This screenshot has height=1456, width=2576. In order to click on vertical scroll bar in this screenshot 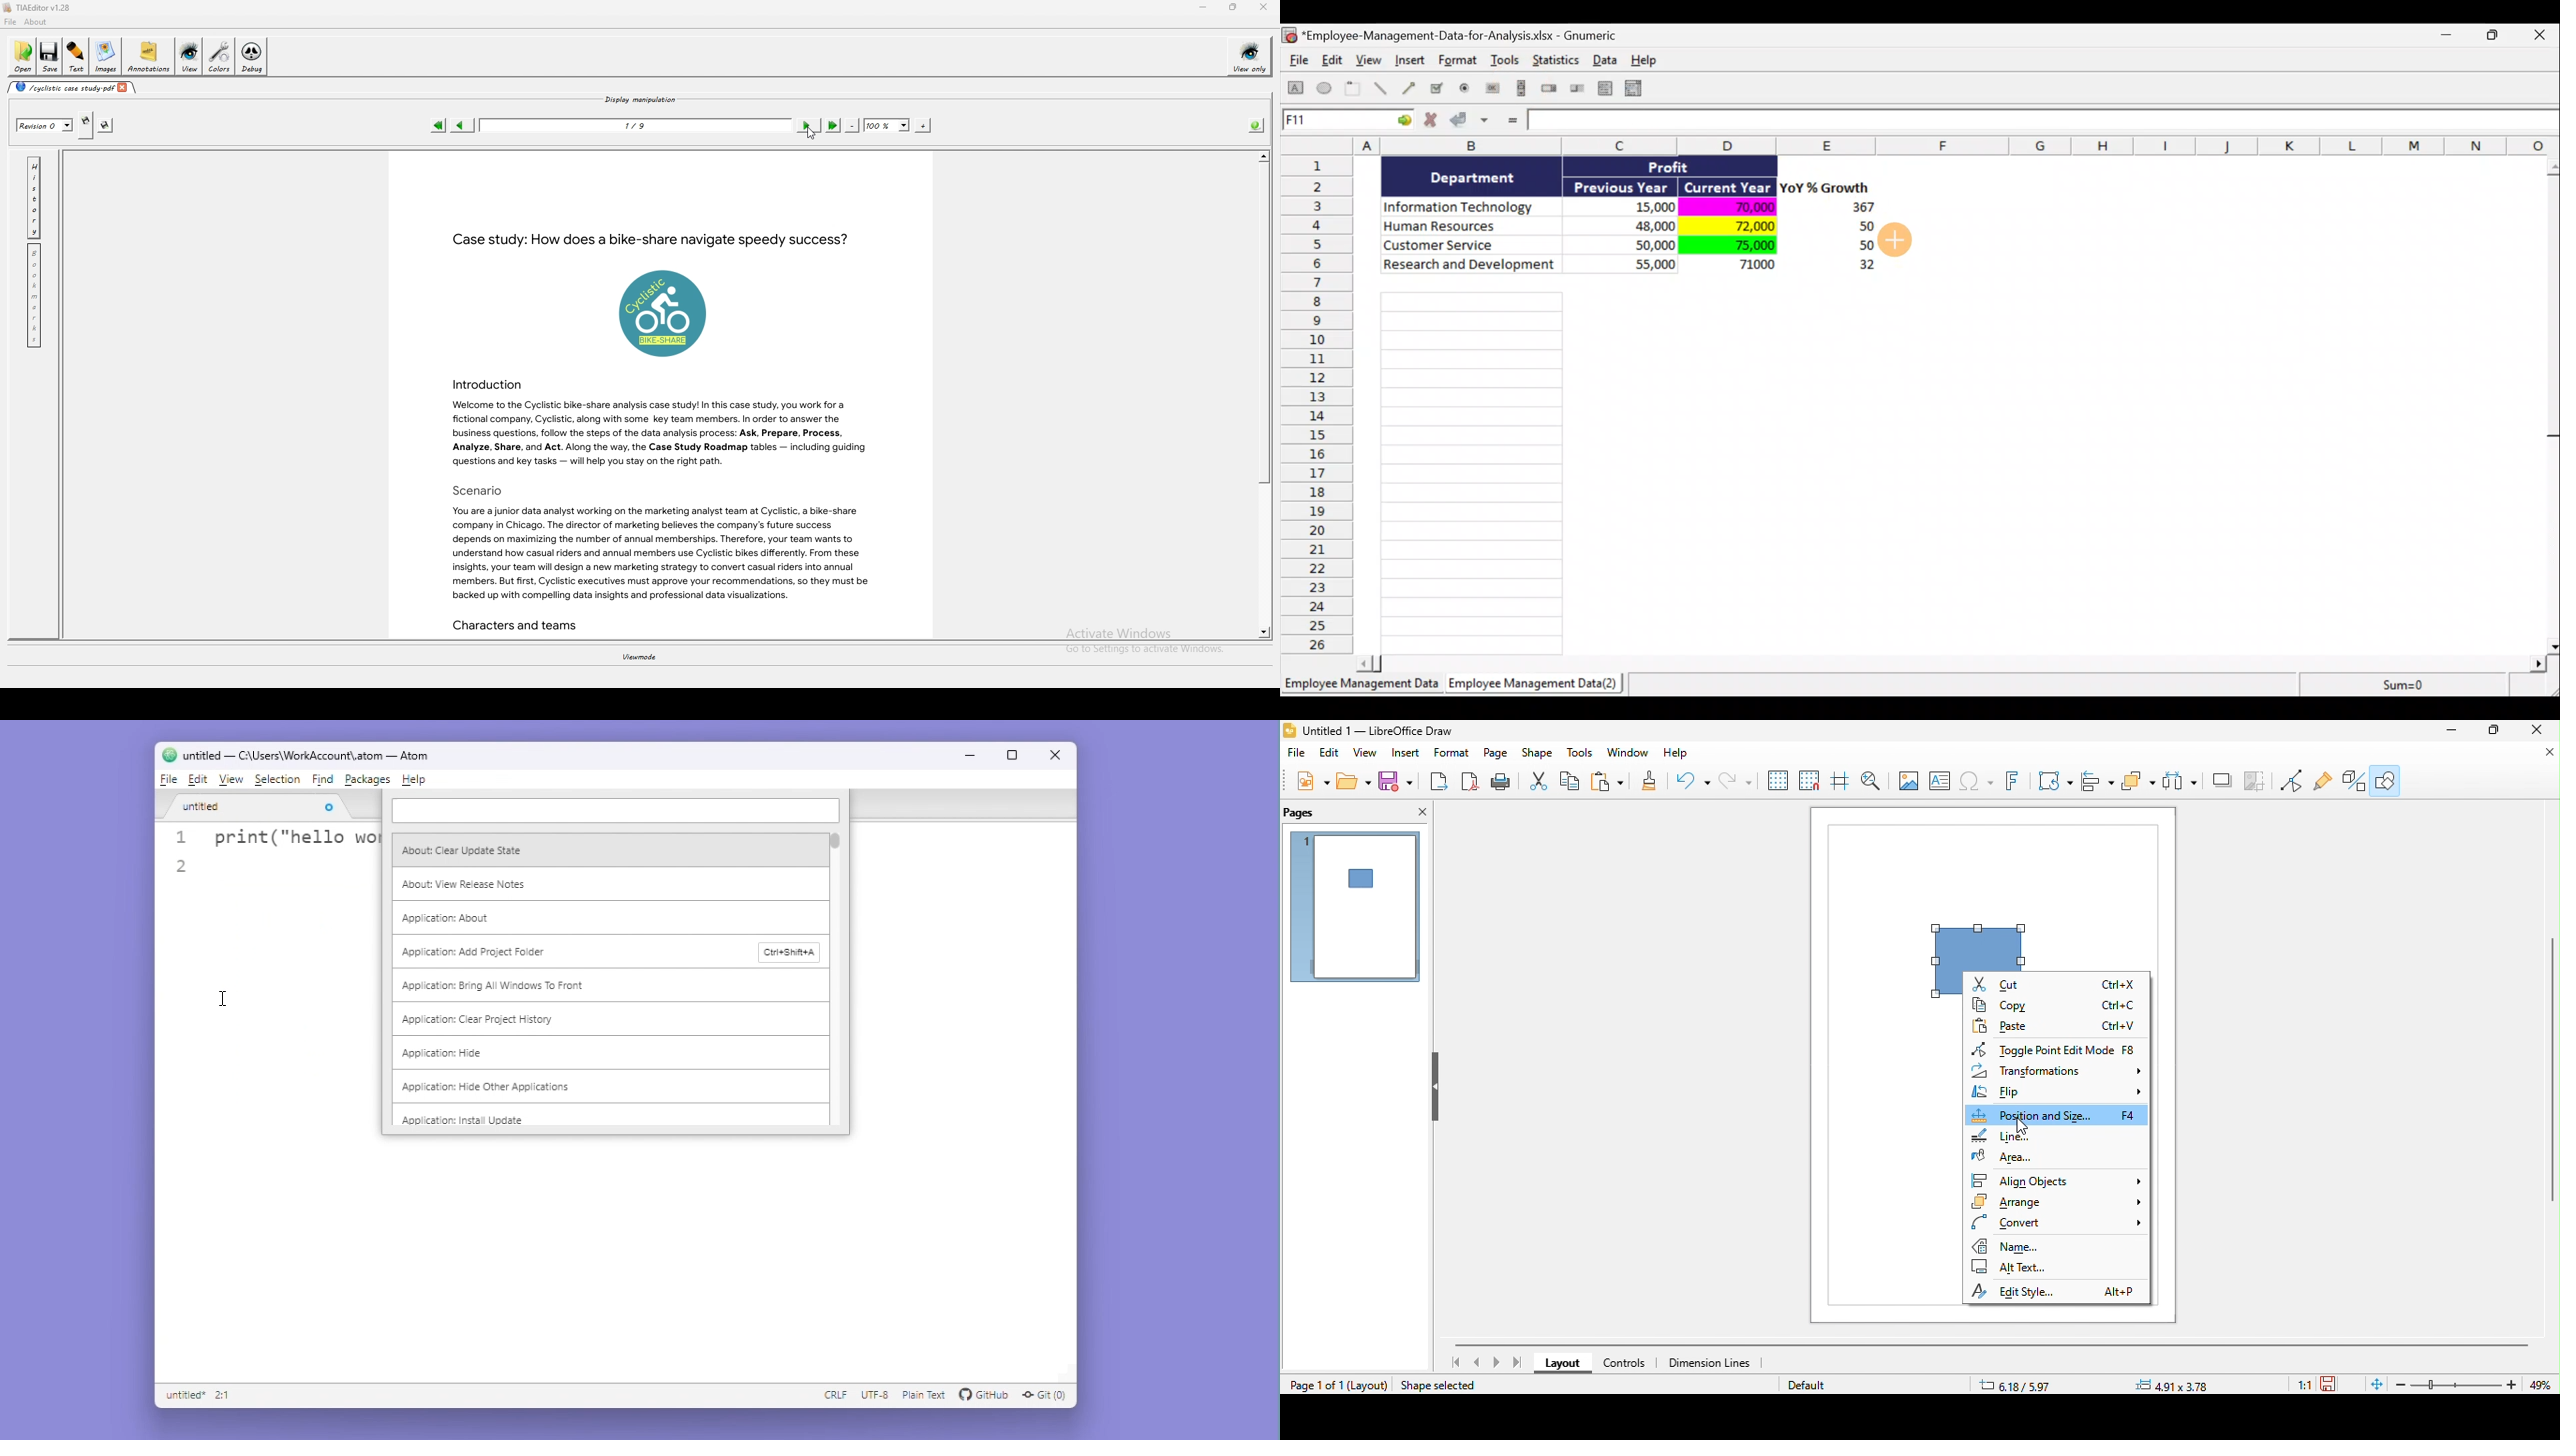, I will do `click(2552, 1069)`.